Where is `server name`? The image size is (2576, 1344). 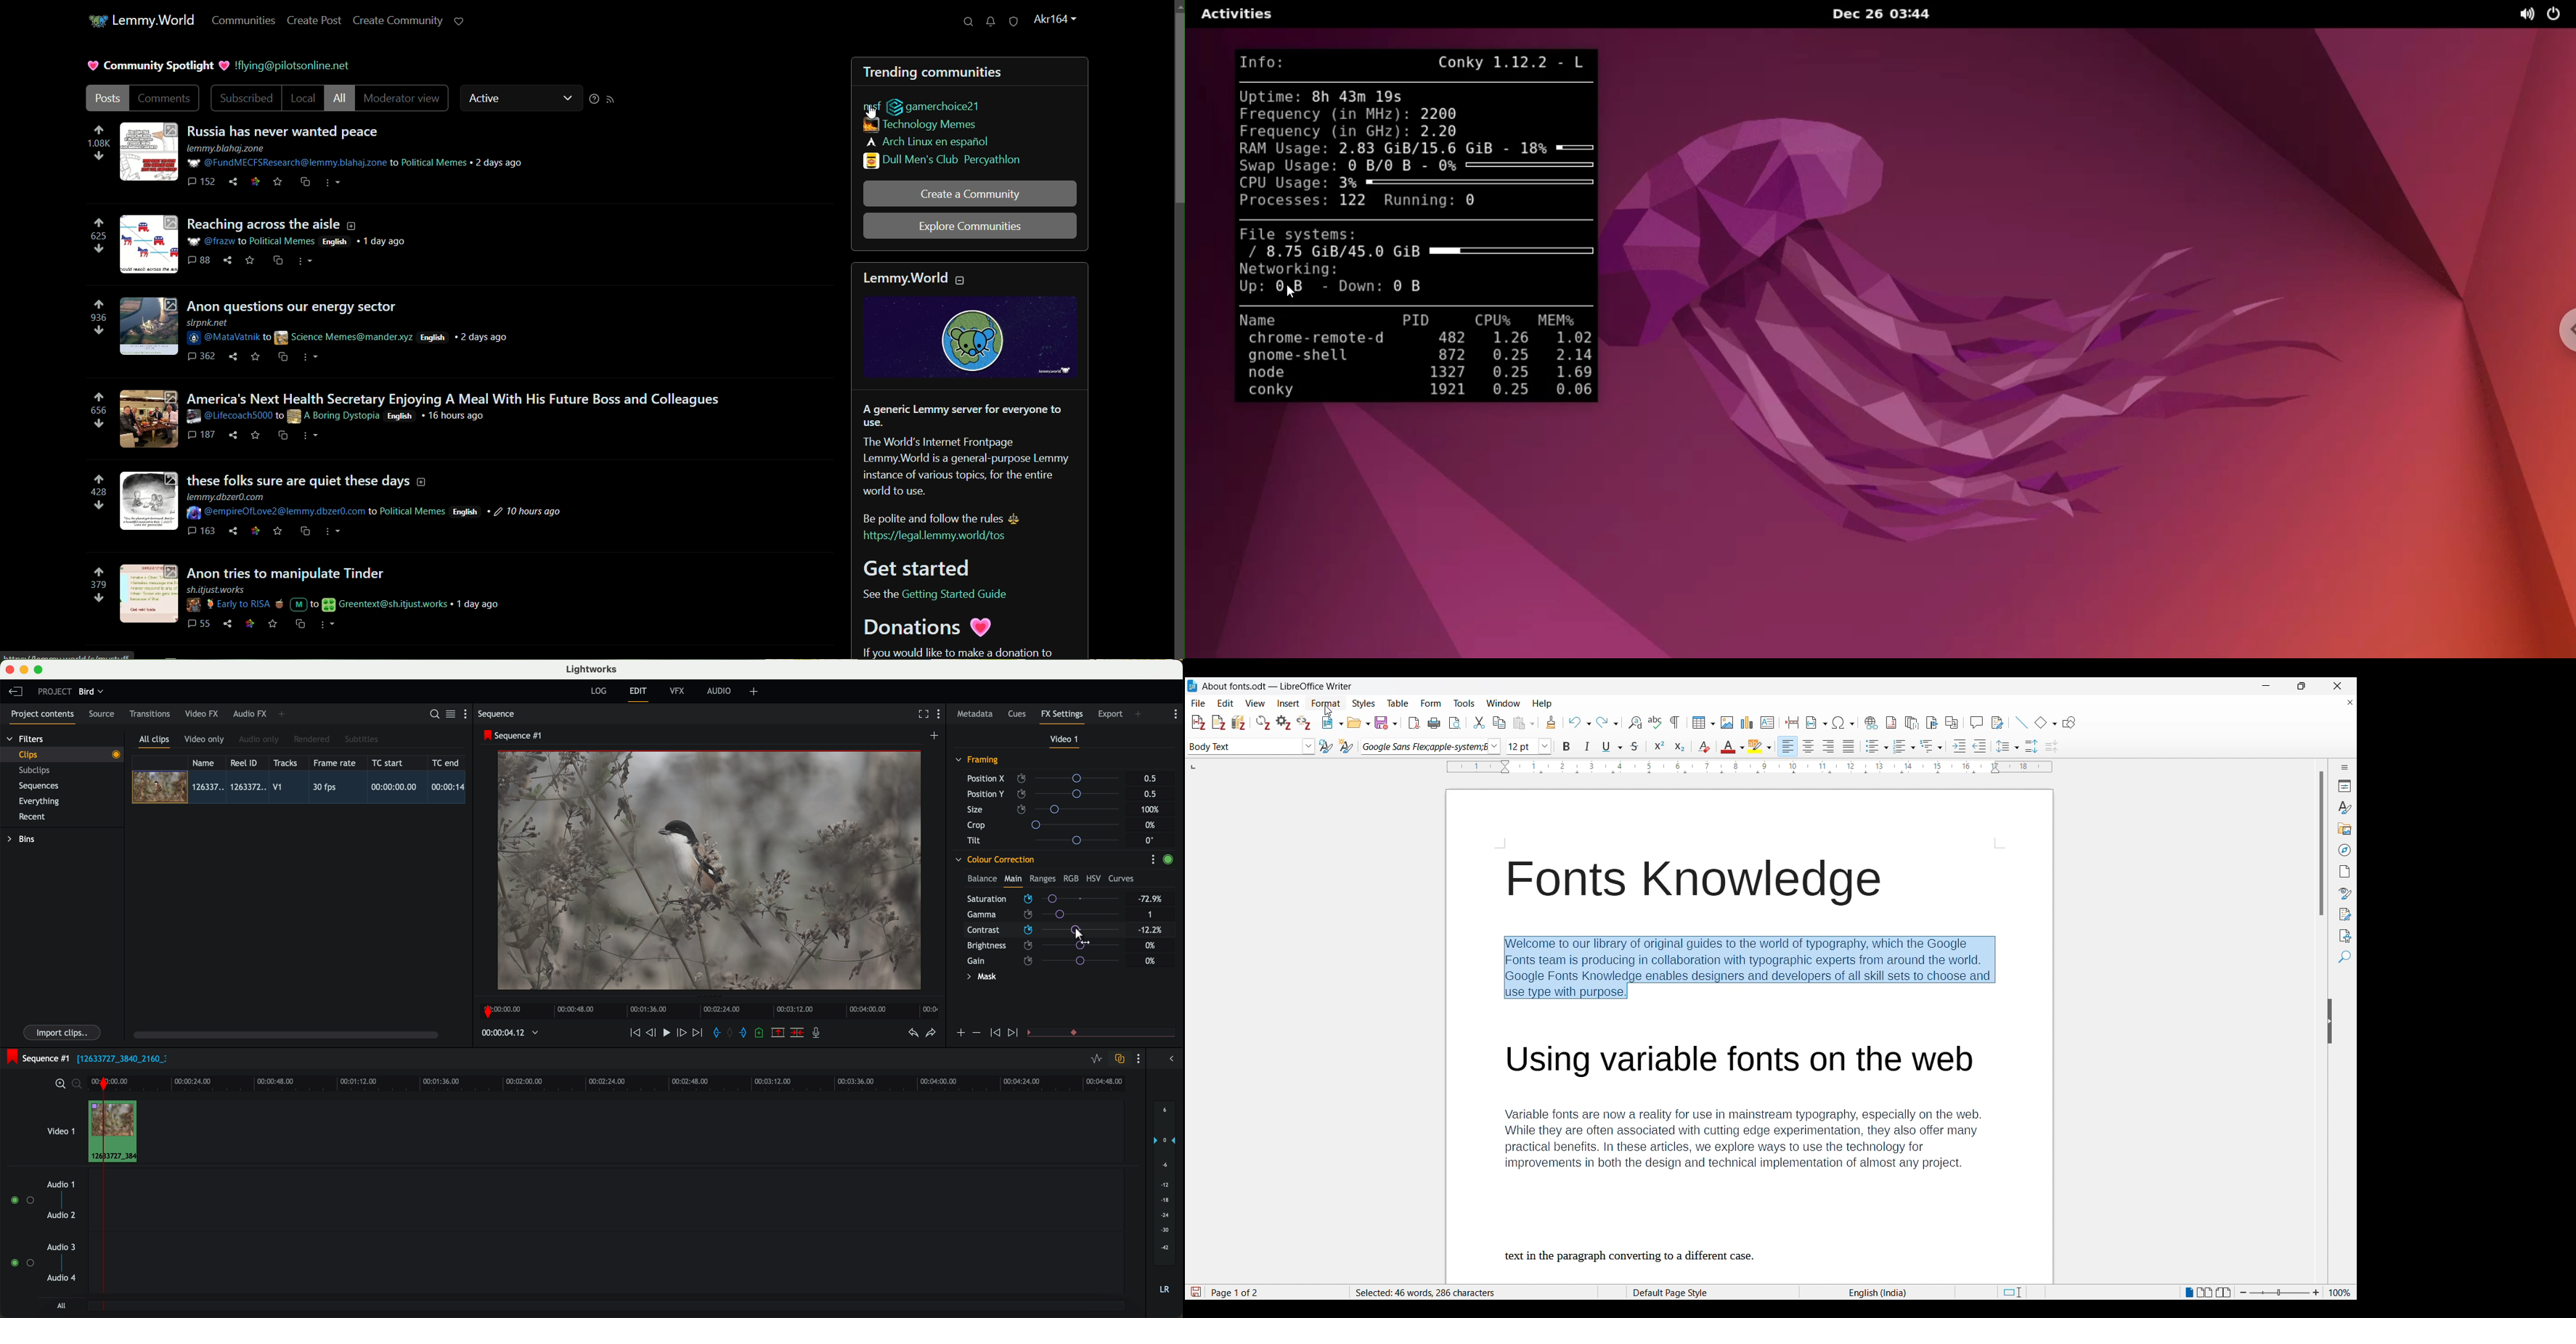
server name is located at coordinates (155, 20).